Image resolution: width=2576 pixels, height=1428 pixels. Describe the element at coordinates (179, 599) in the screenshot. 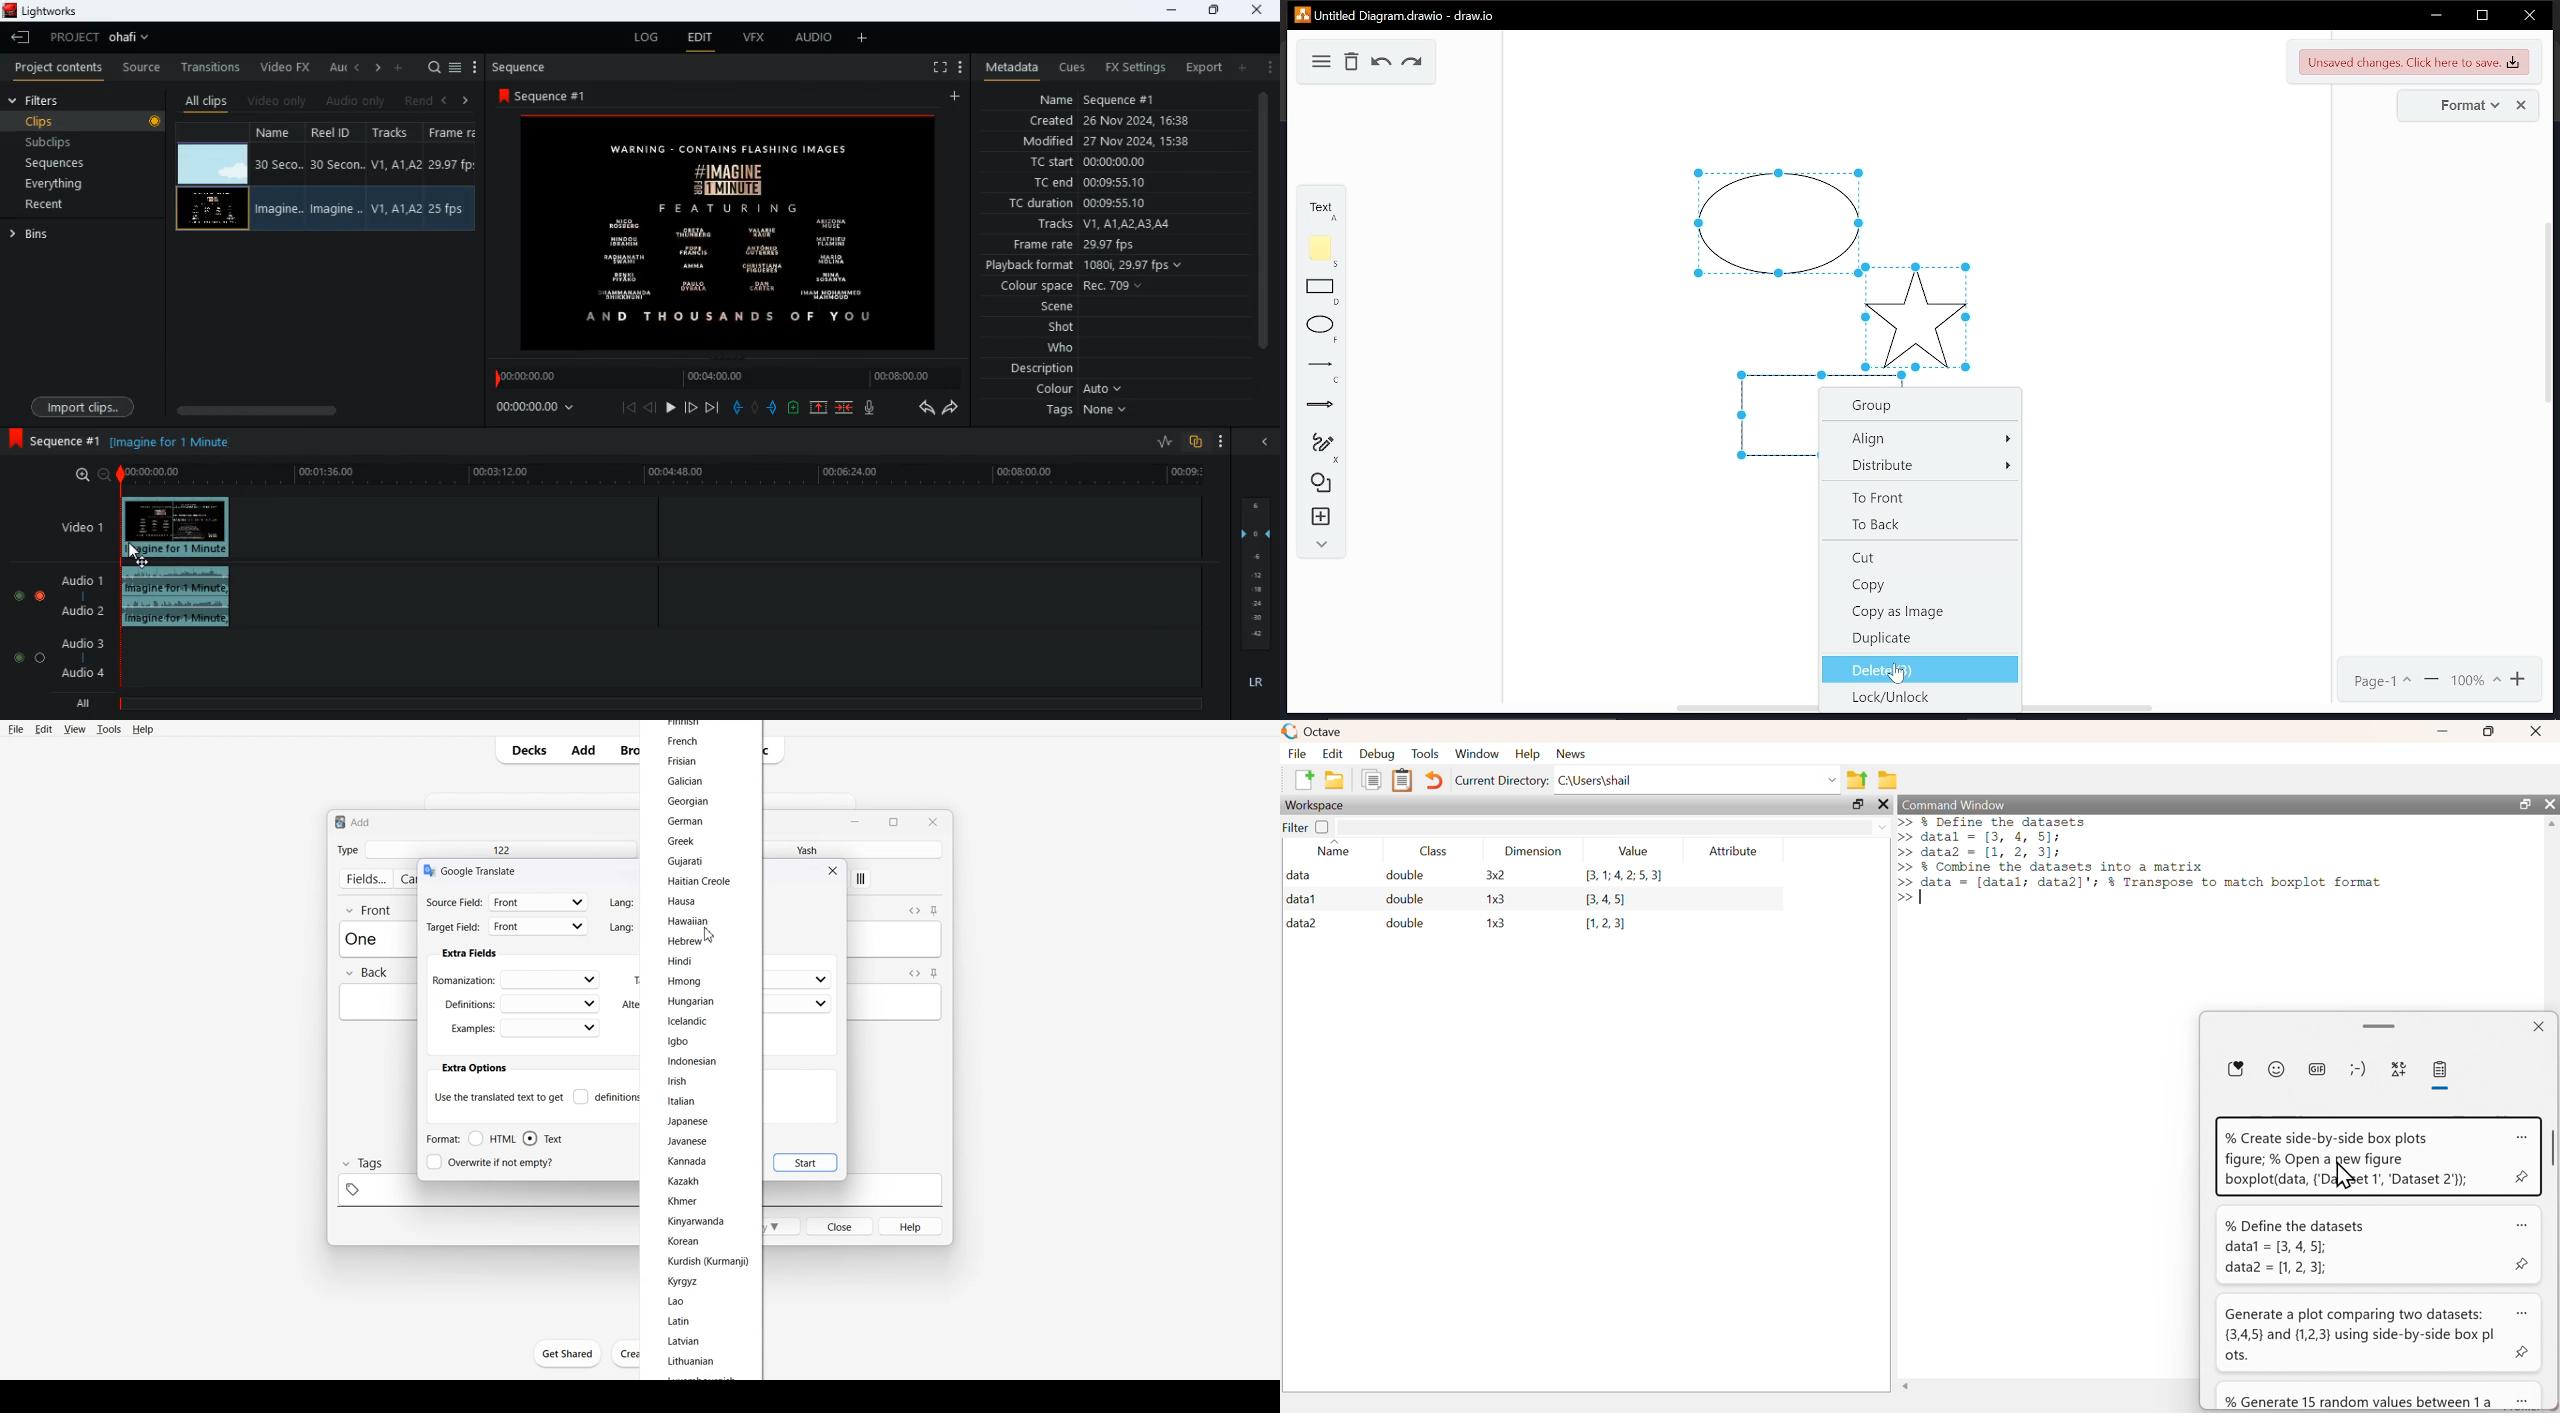

I see `audio clip inserted into timeline` at that location.